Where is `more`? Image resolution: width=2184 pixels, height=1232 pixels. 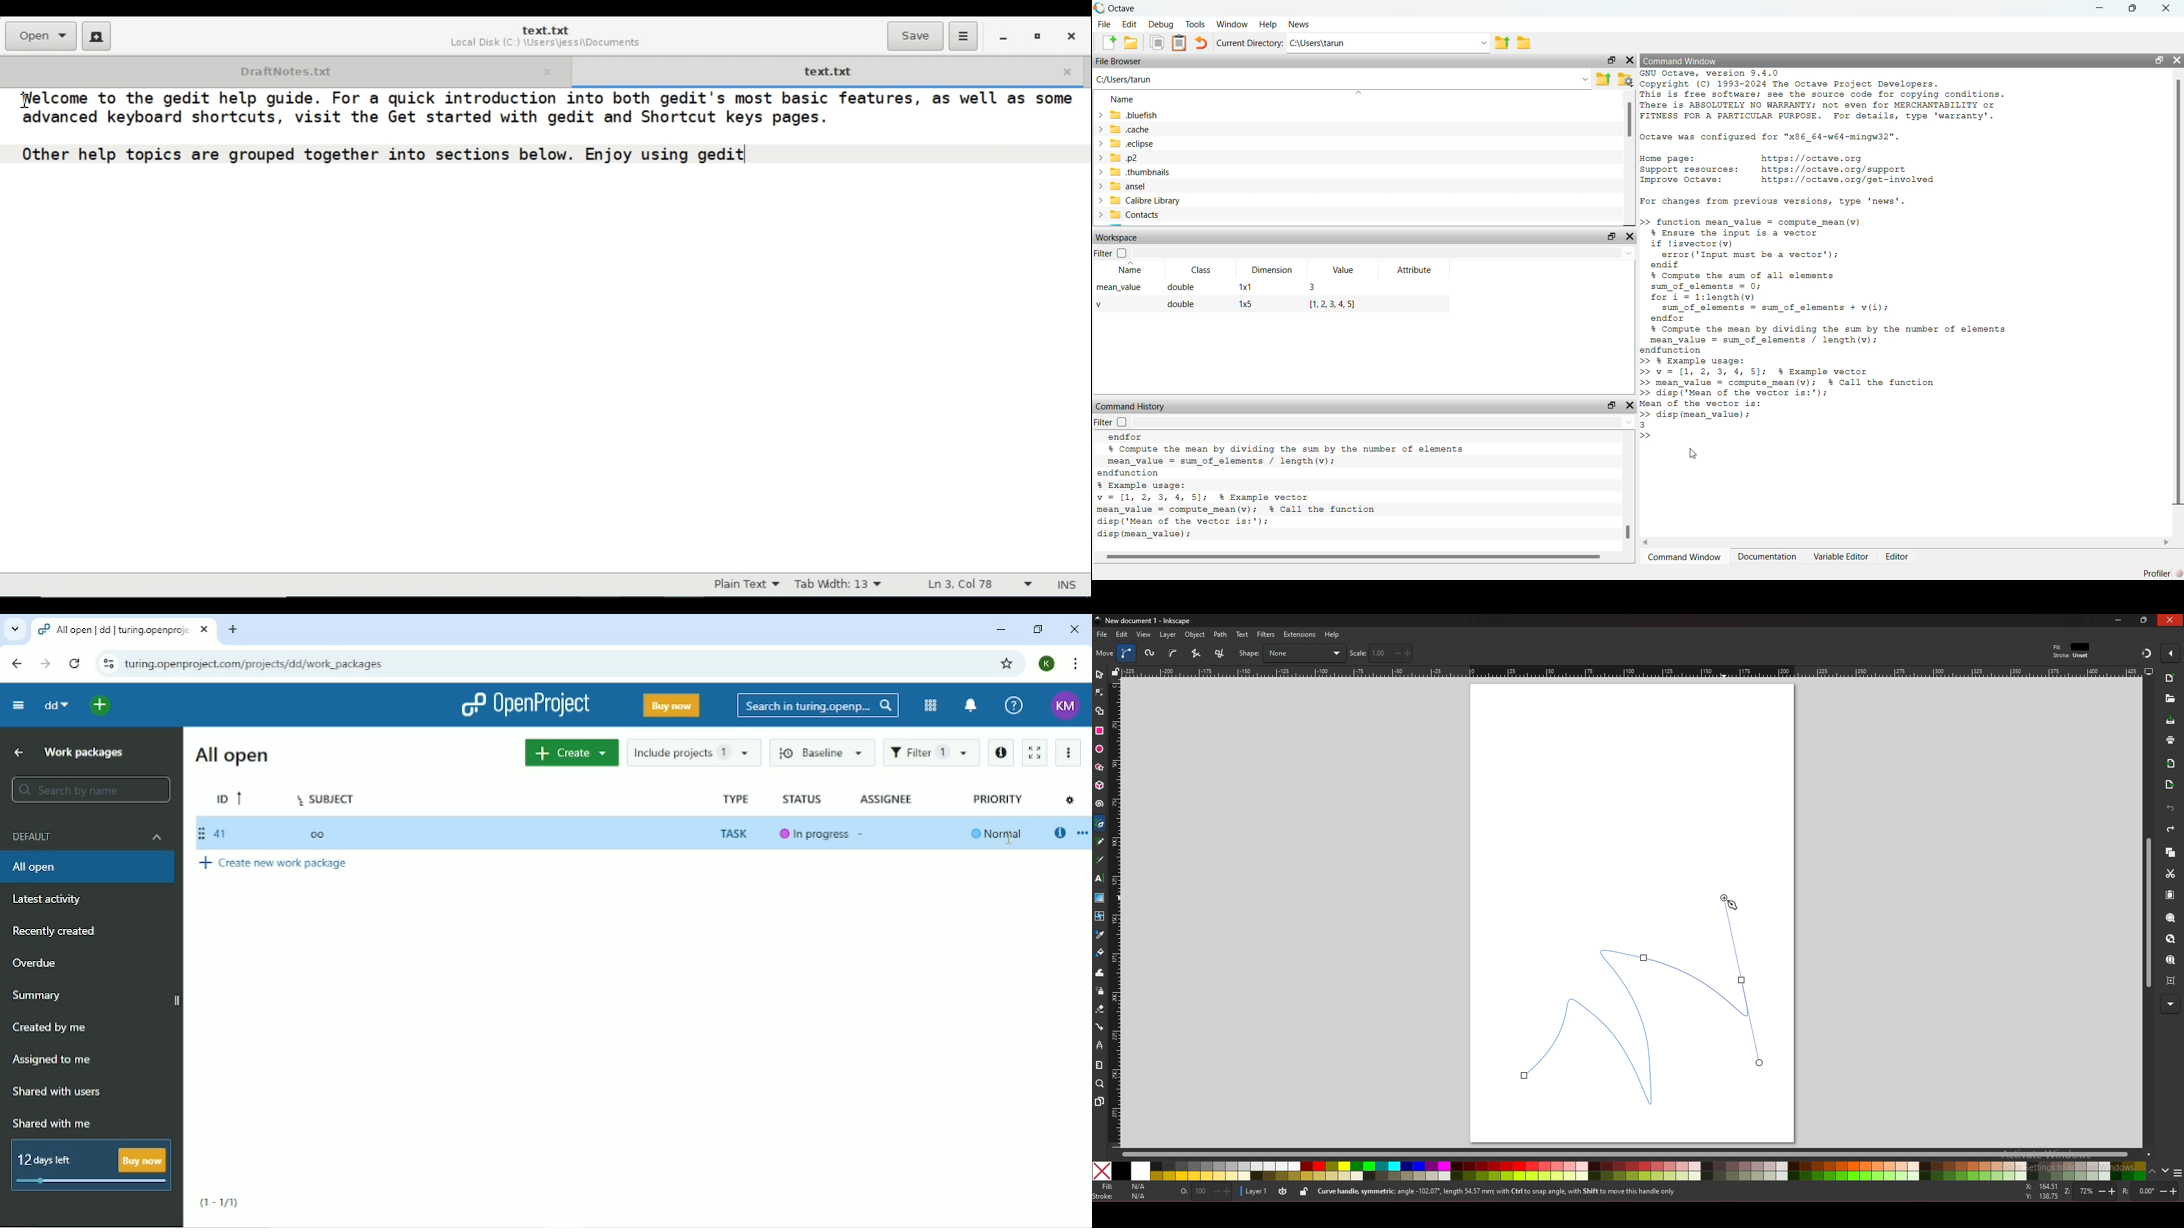 more is located at coordinates (2170, 1005).